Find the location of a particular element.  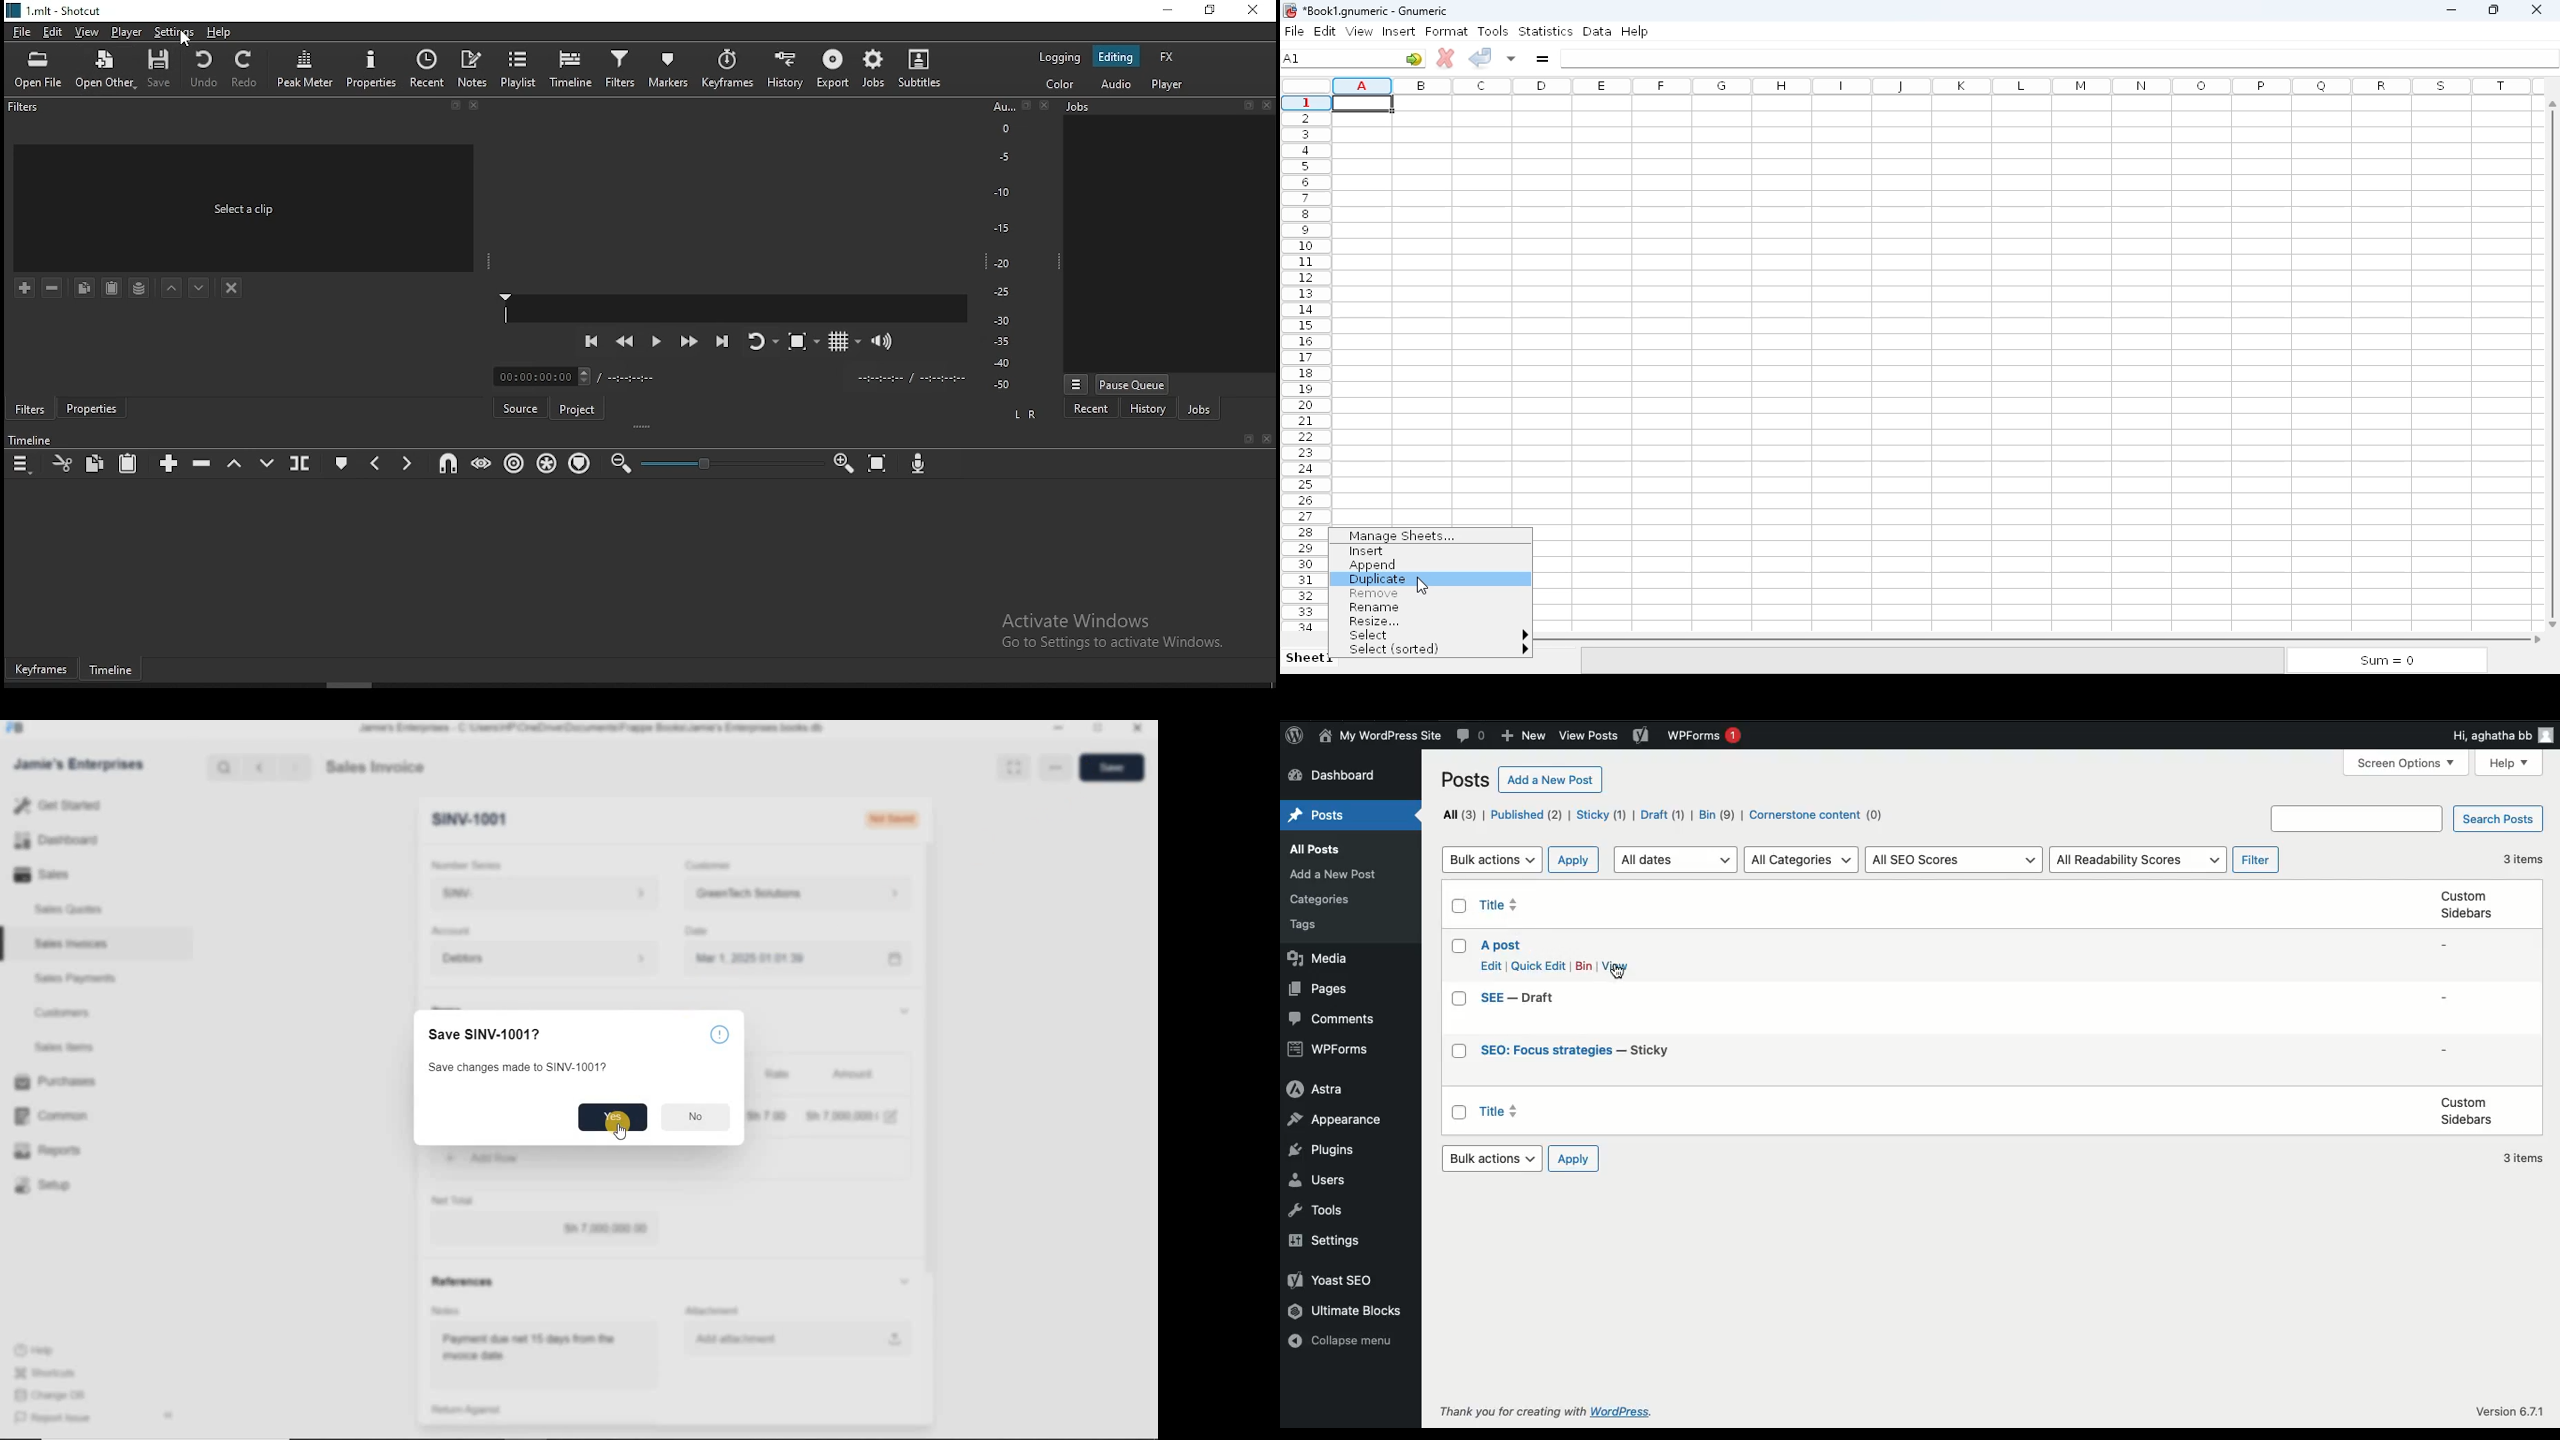

 is located at coordinates (1314, 847).